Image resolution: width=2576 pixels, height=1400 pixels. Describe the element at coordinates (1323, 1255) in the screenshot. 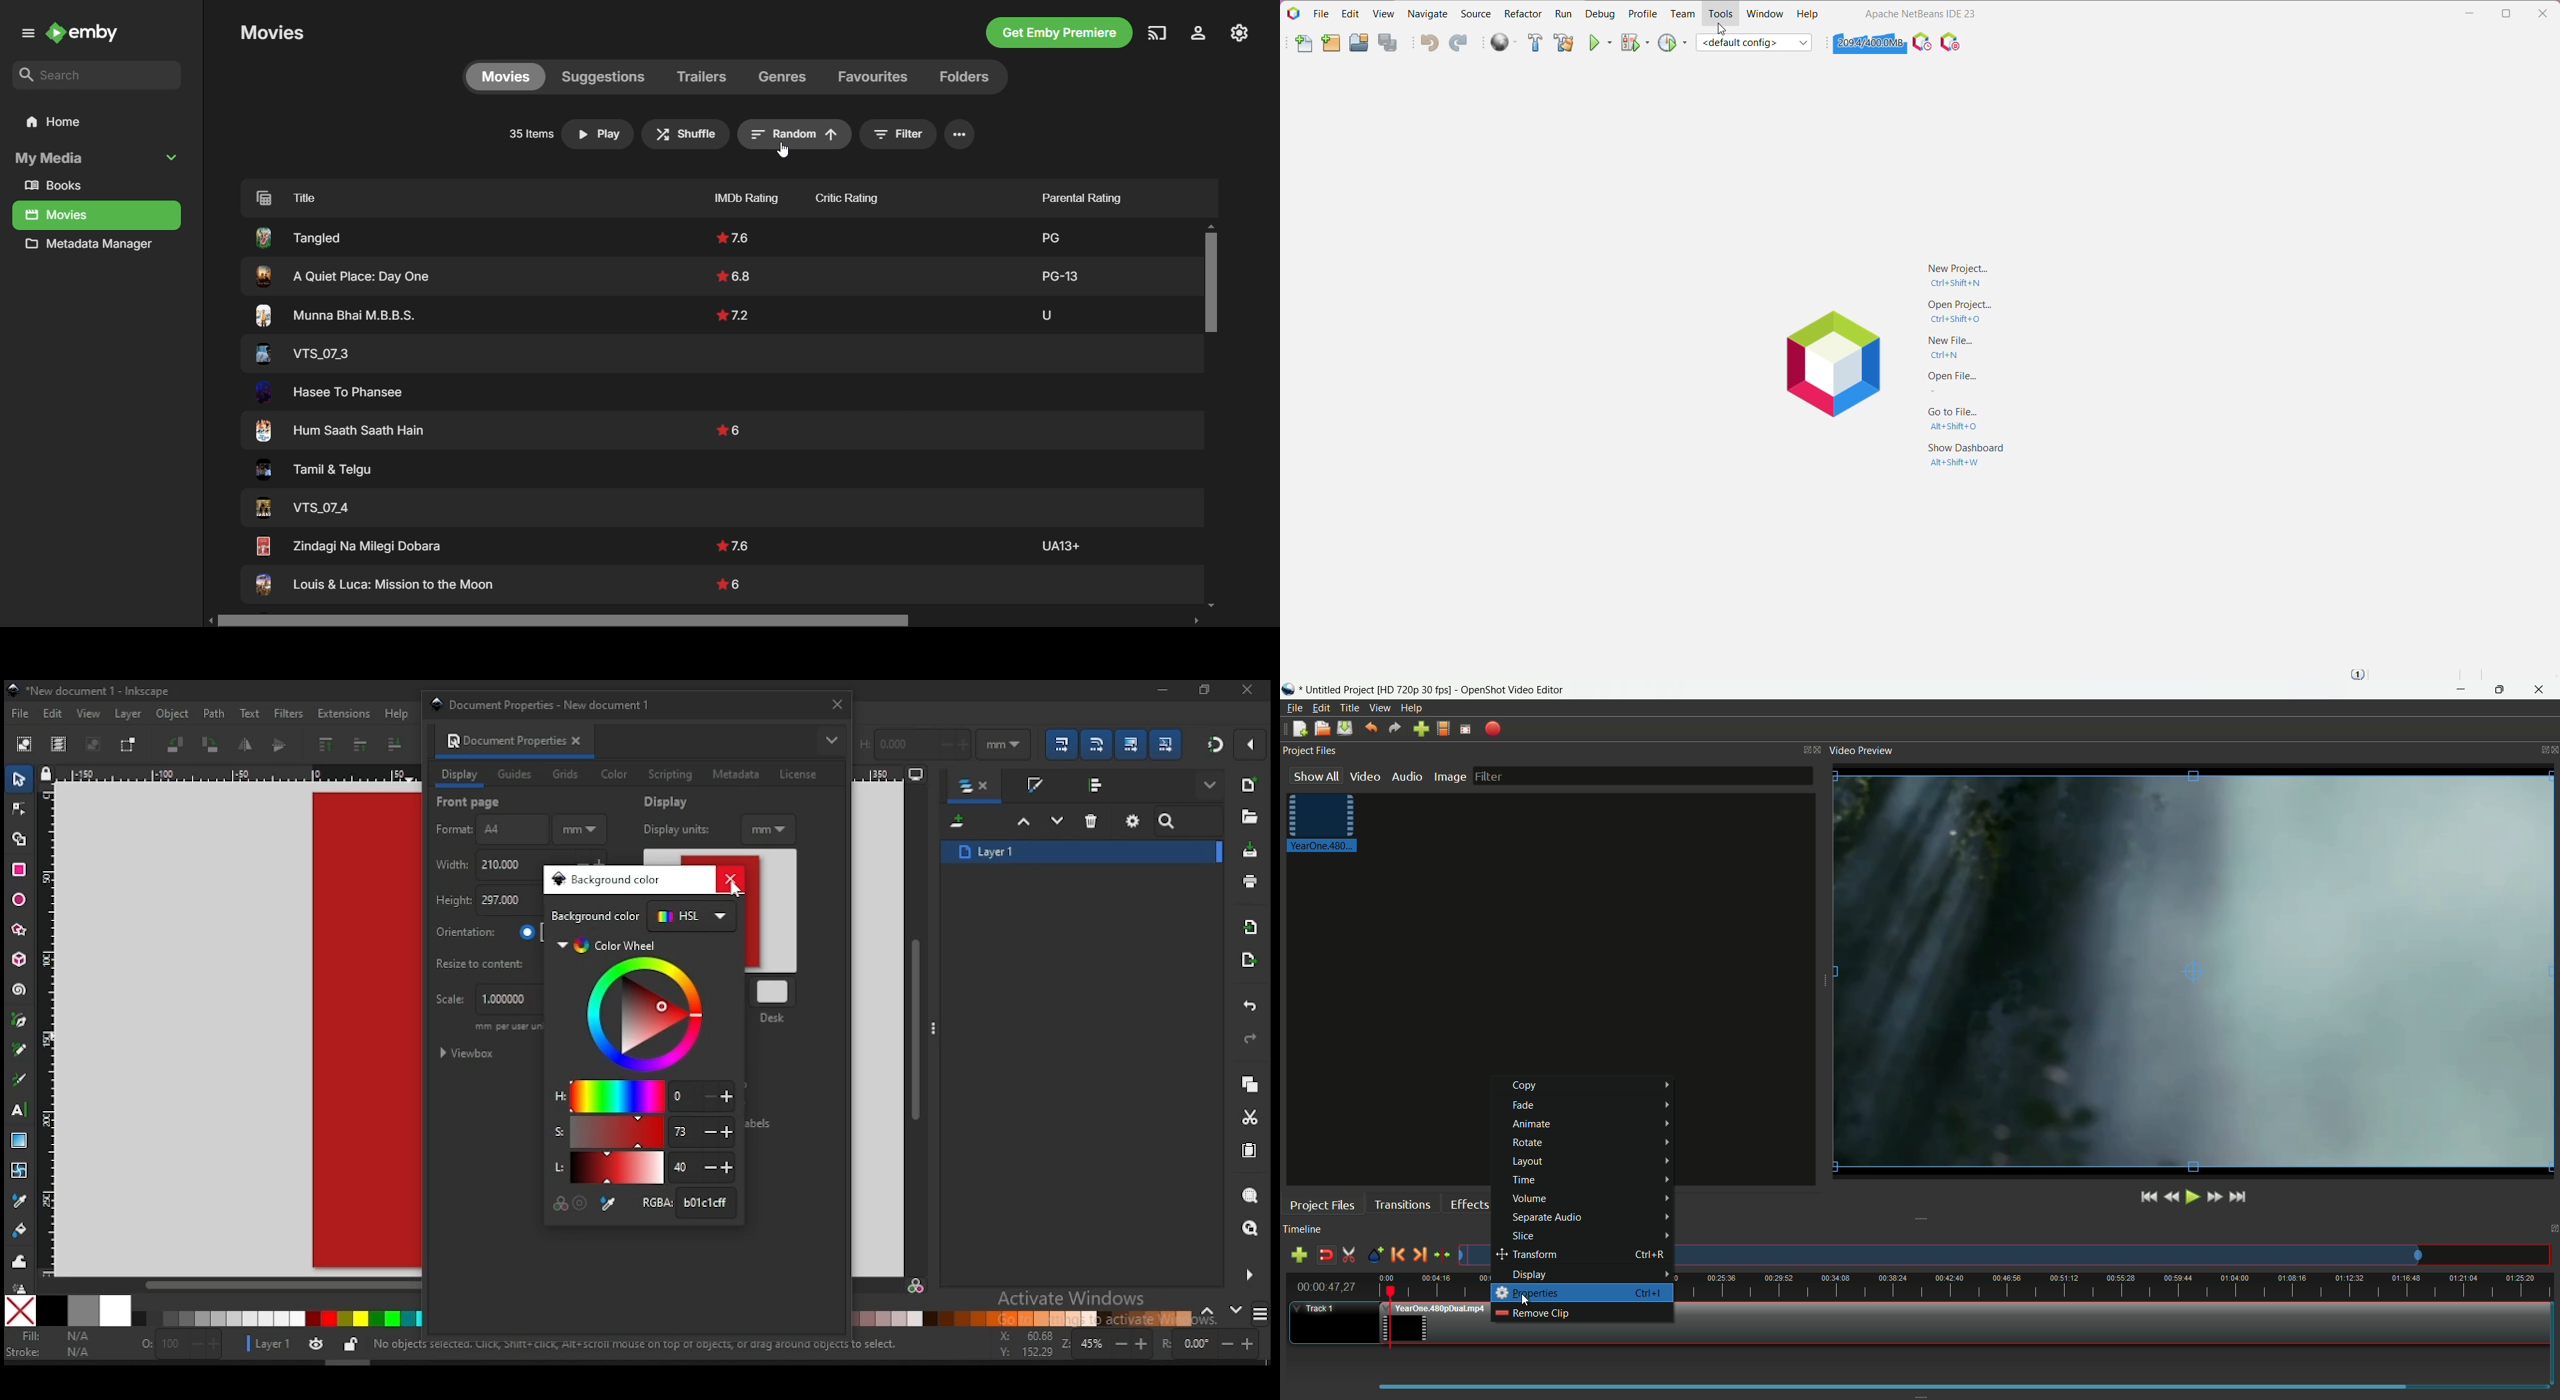

I see `disable snap` at that location.